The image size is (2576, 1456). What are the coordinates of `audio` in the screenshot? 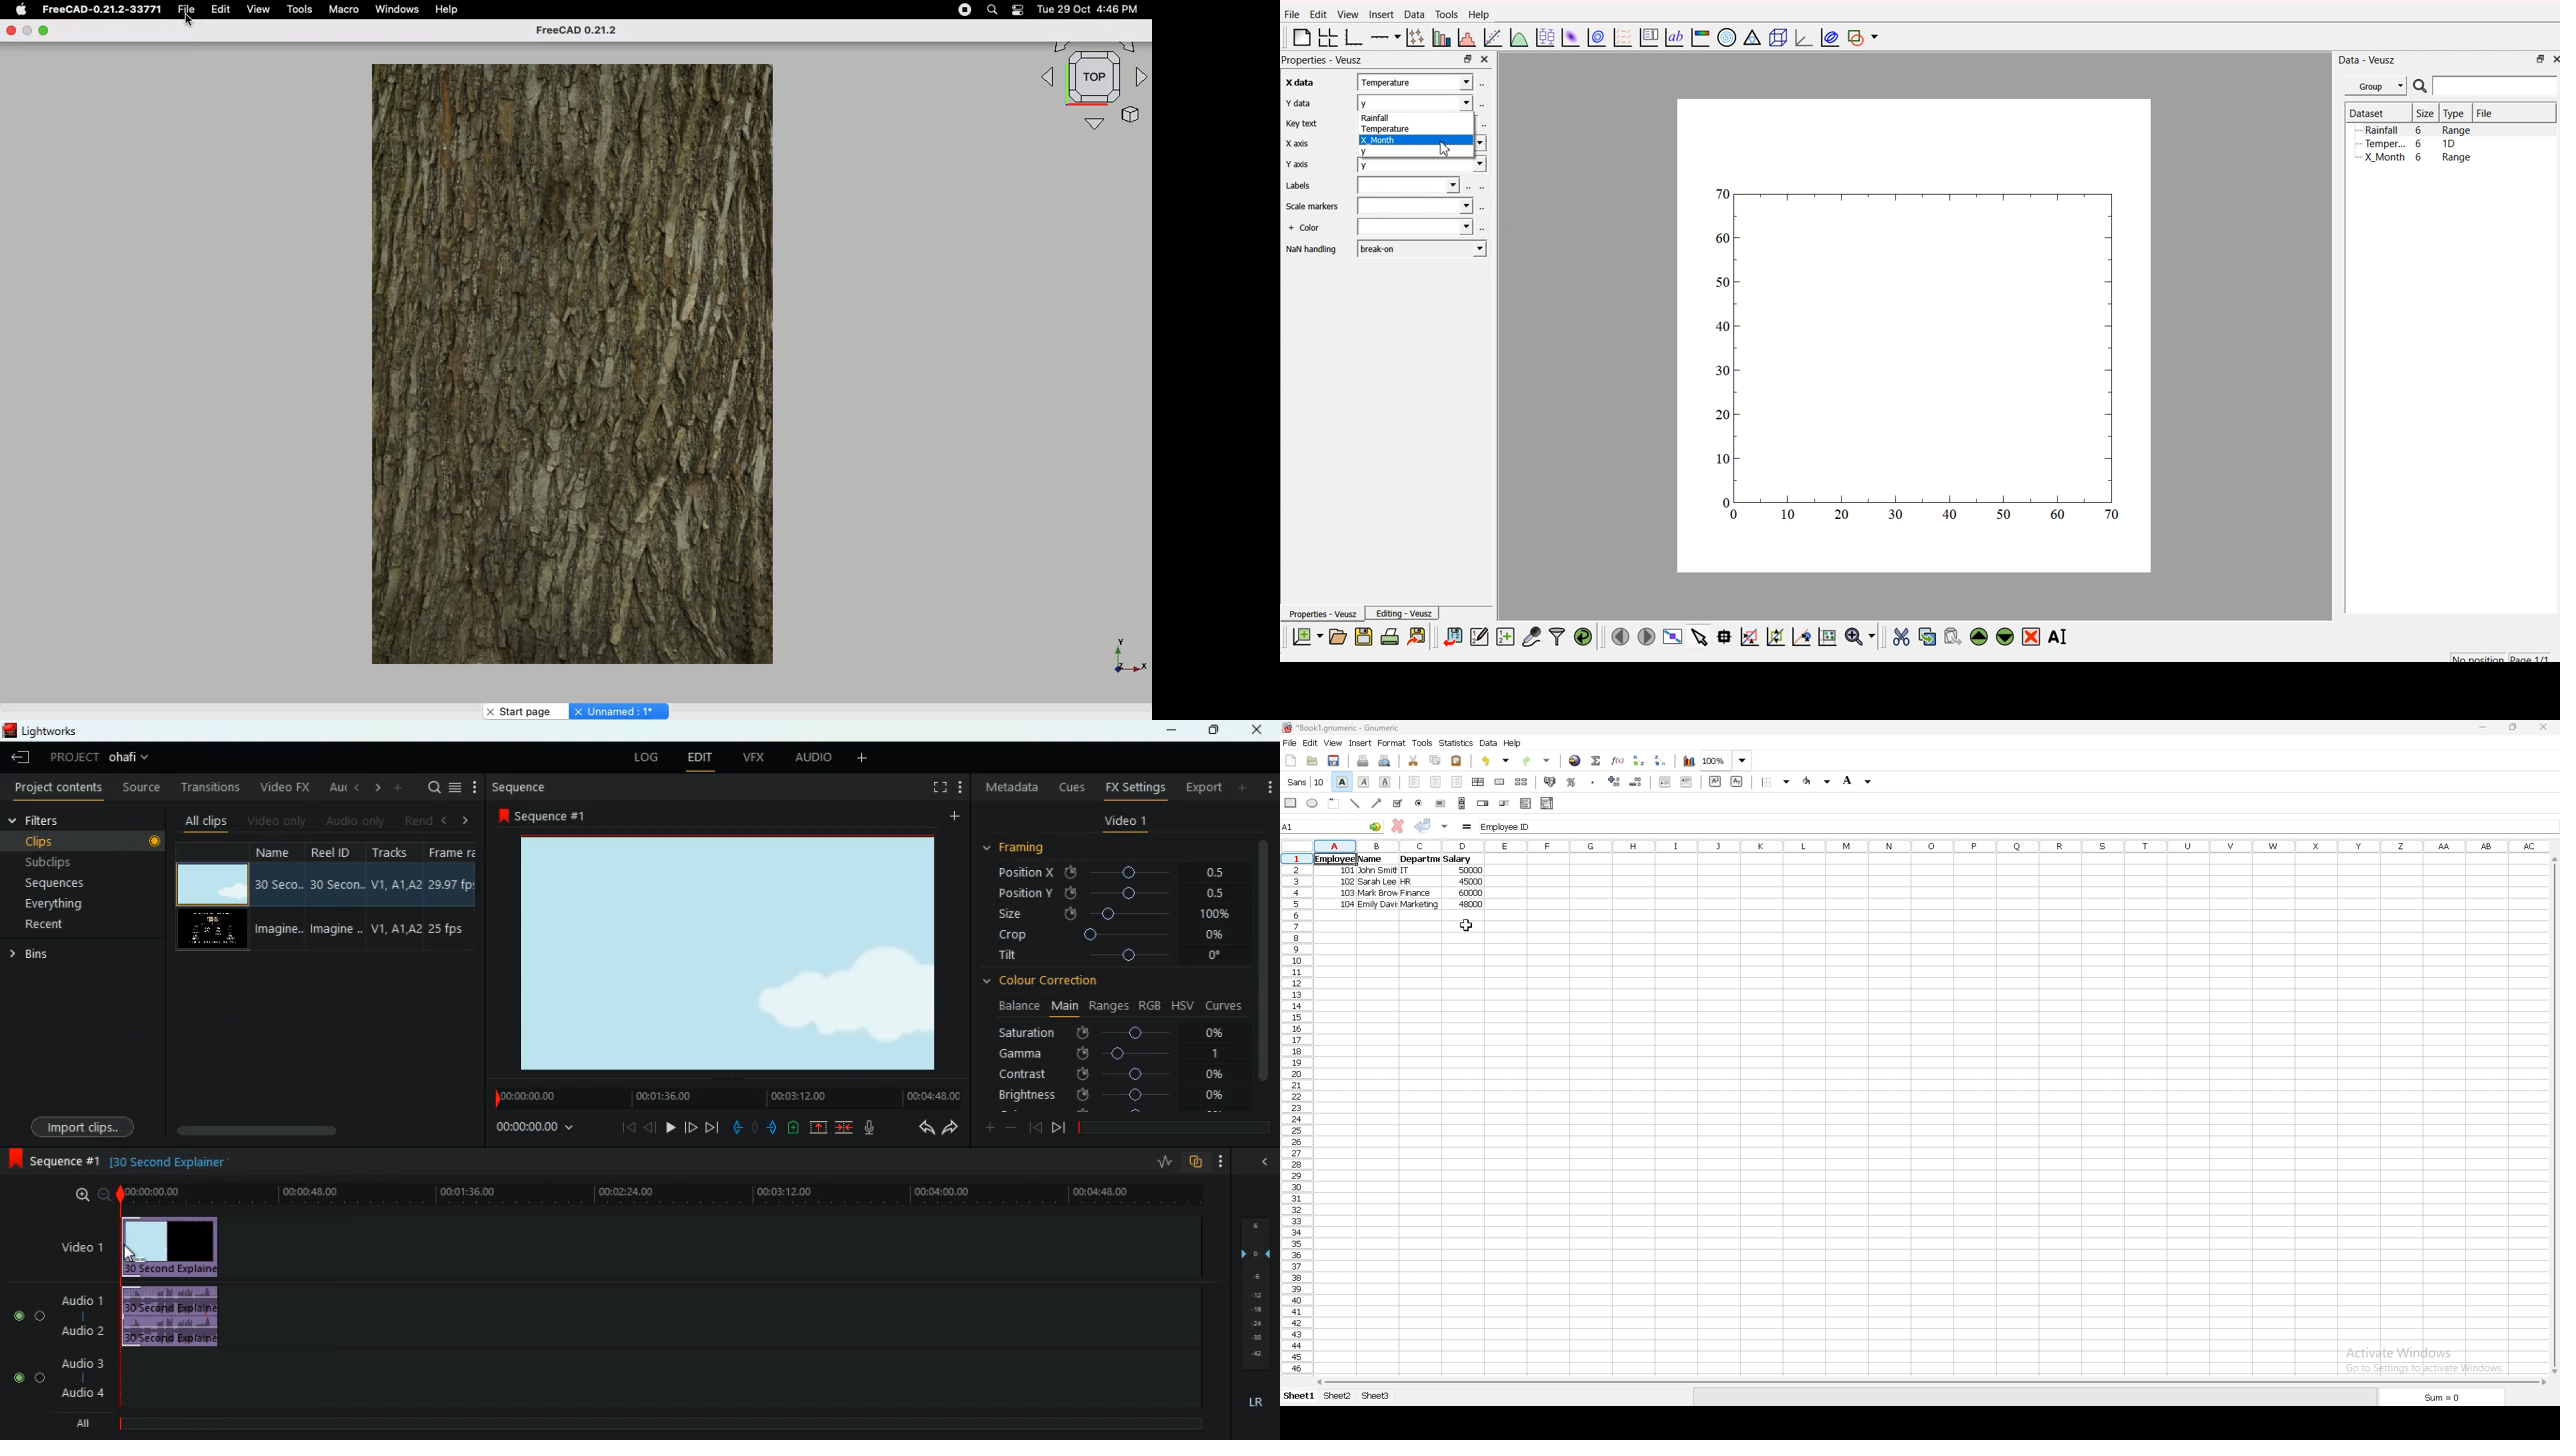 It's located at (812, 759).